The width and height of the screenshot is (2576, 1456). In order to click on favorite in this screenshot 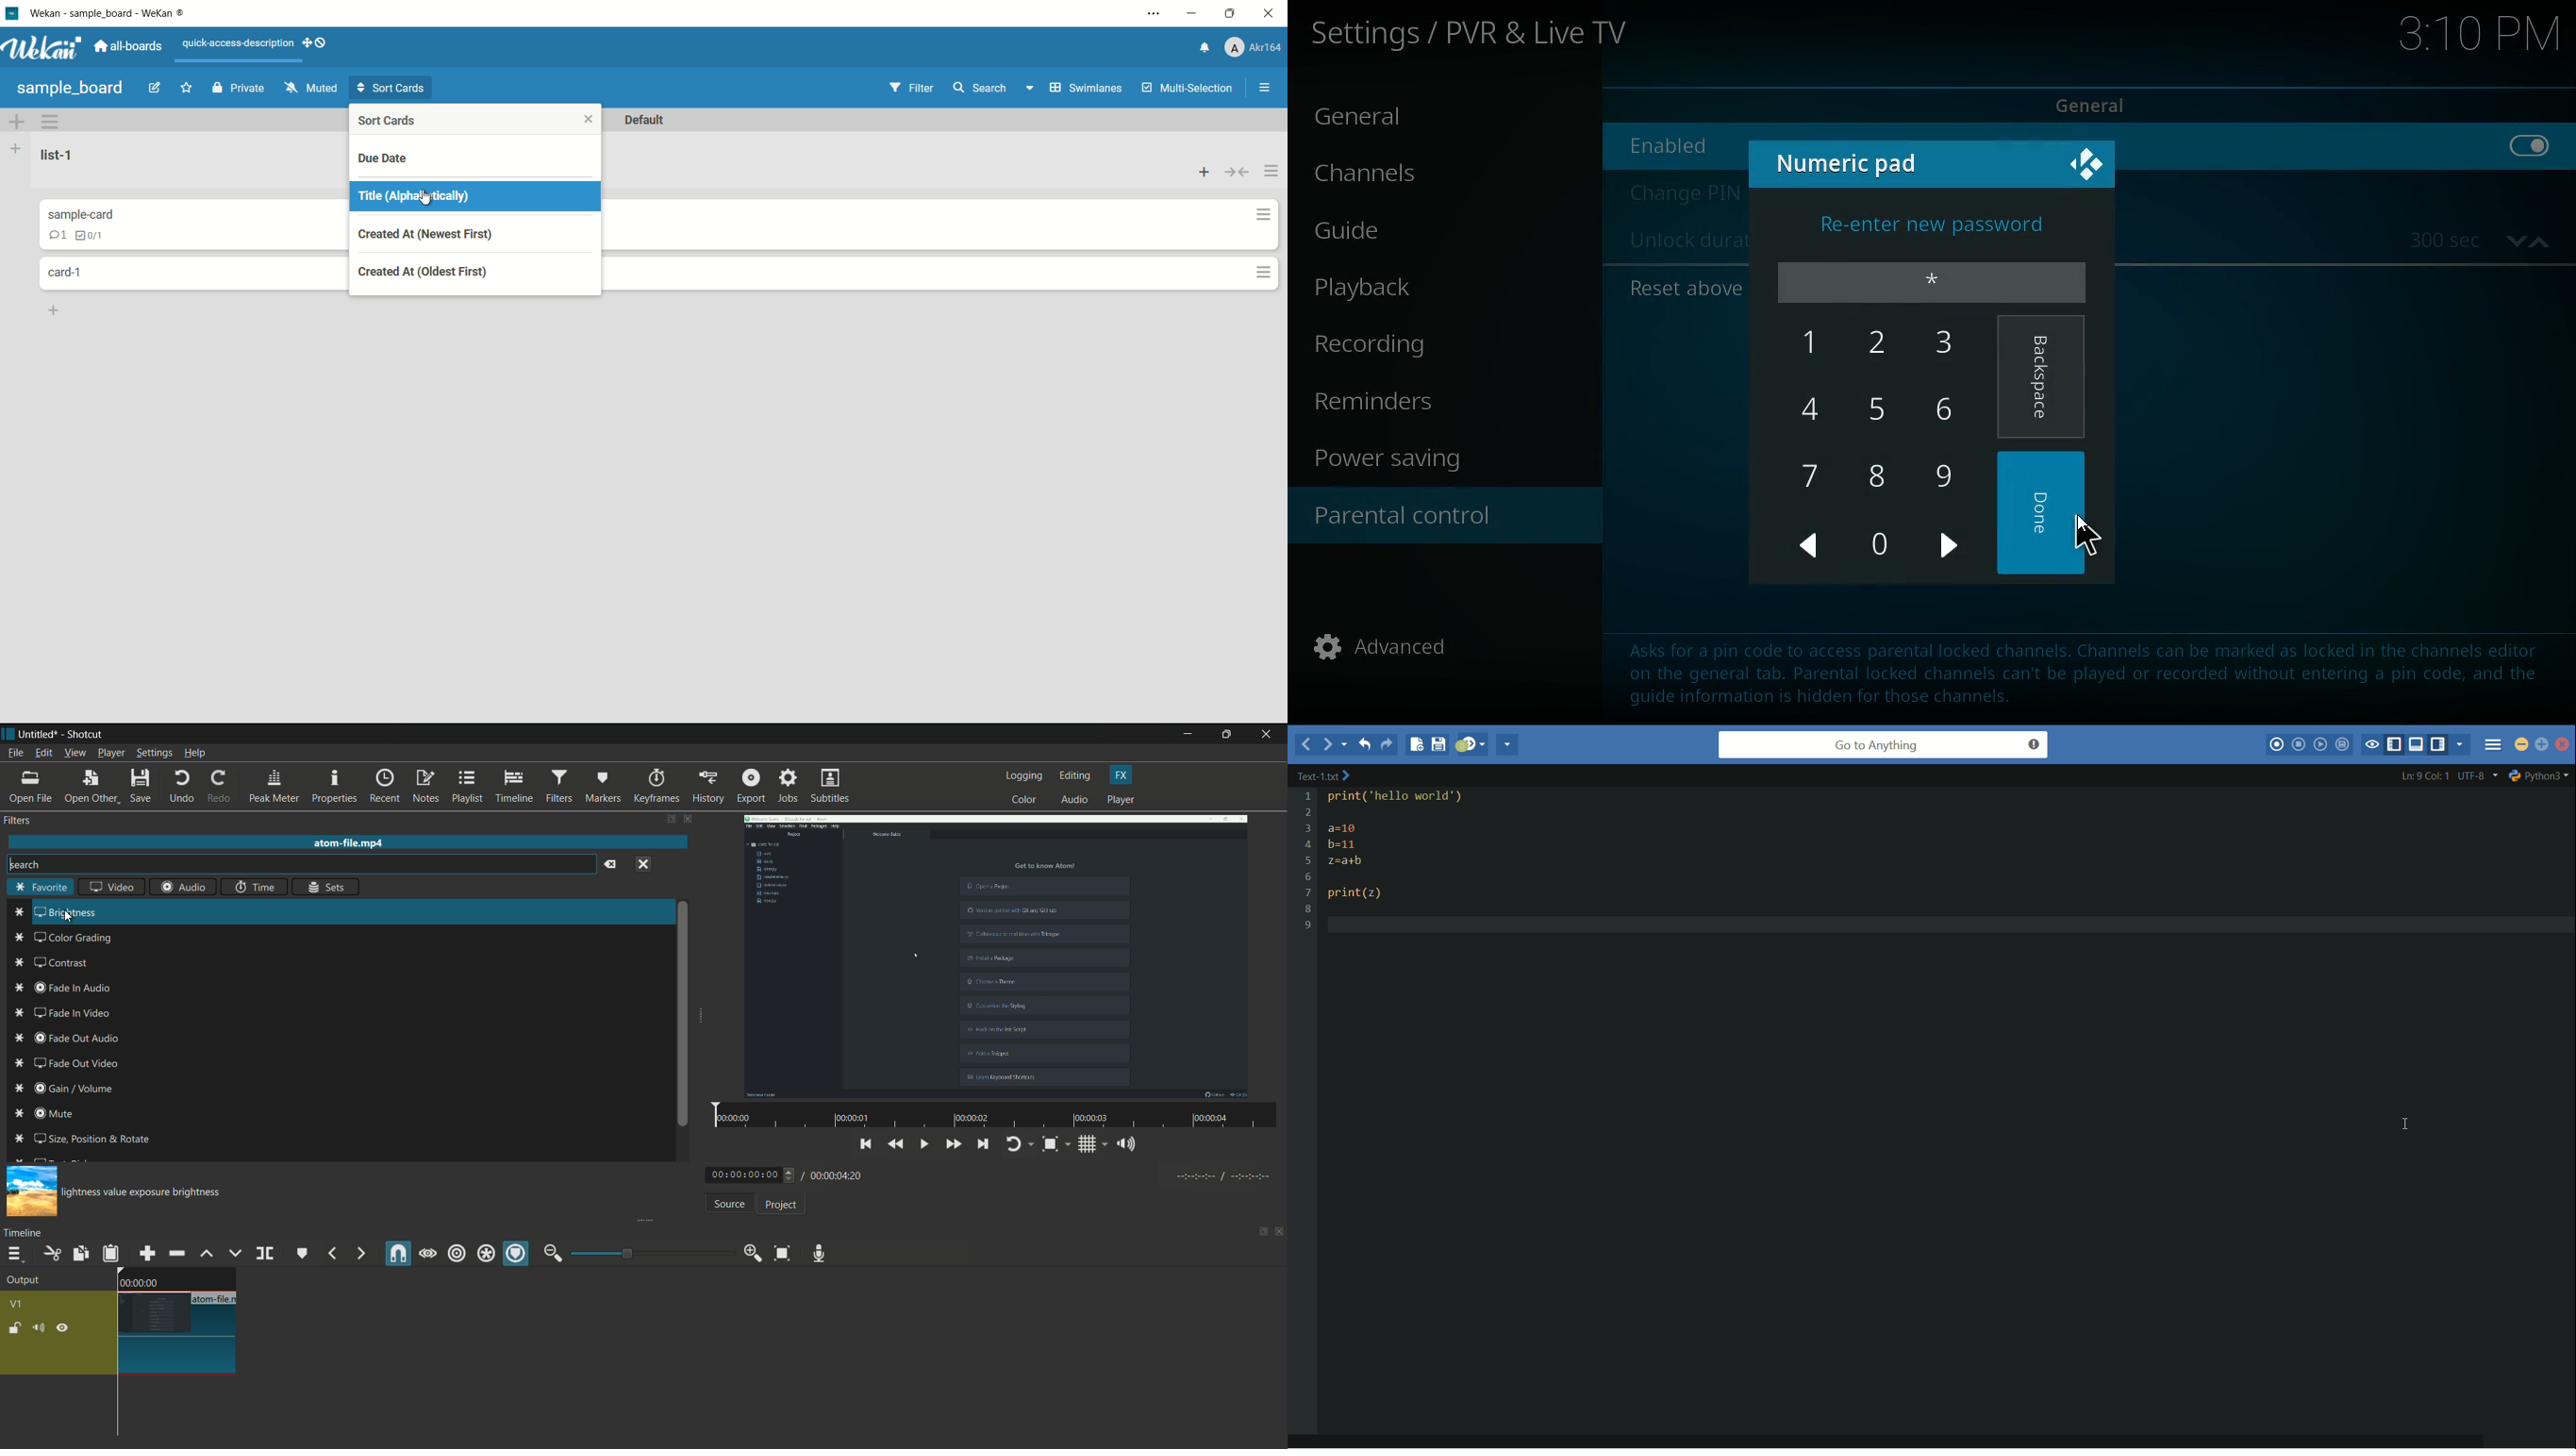, I will do `click(41, 888)`.